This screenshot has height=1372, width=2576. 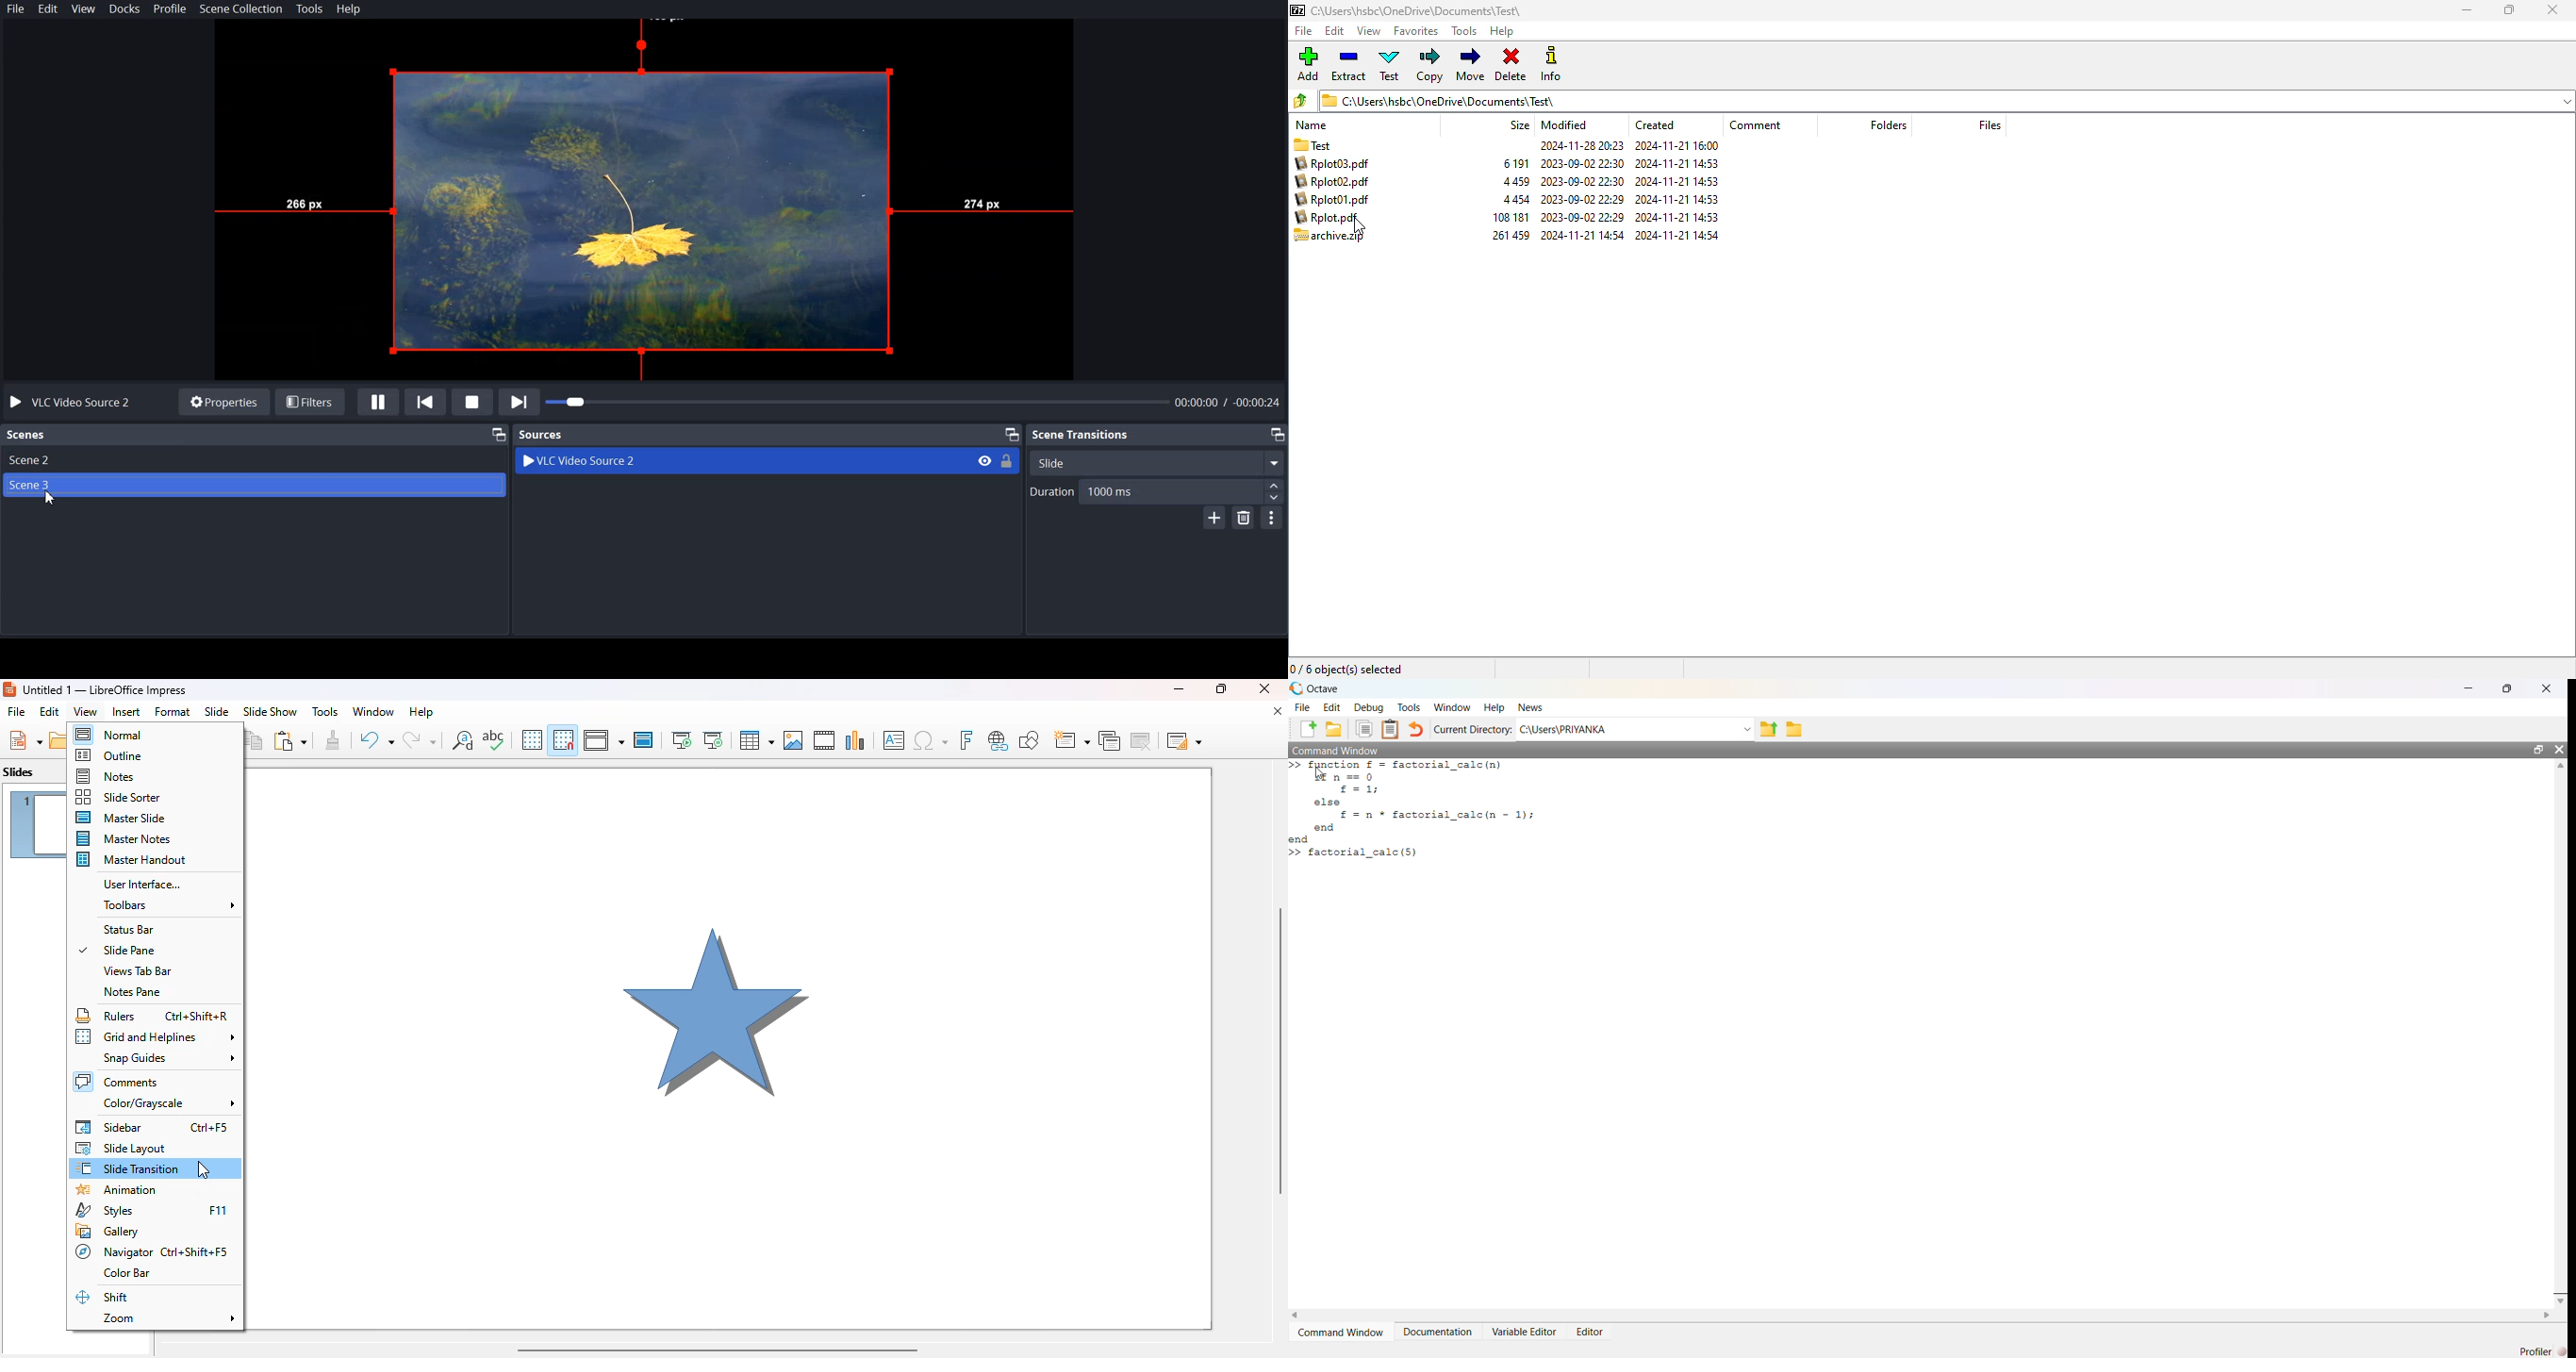 What do you see at coordinates (122, 818) in the screenshot?
I see `master slide` at bounding box center [122, 818].